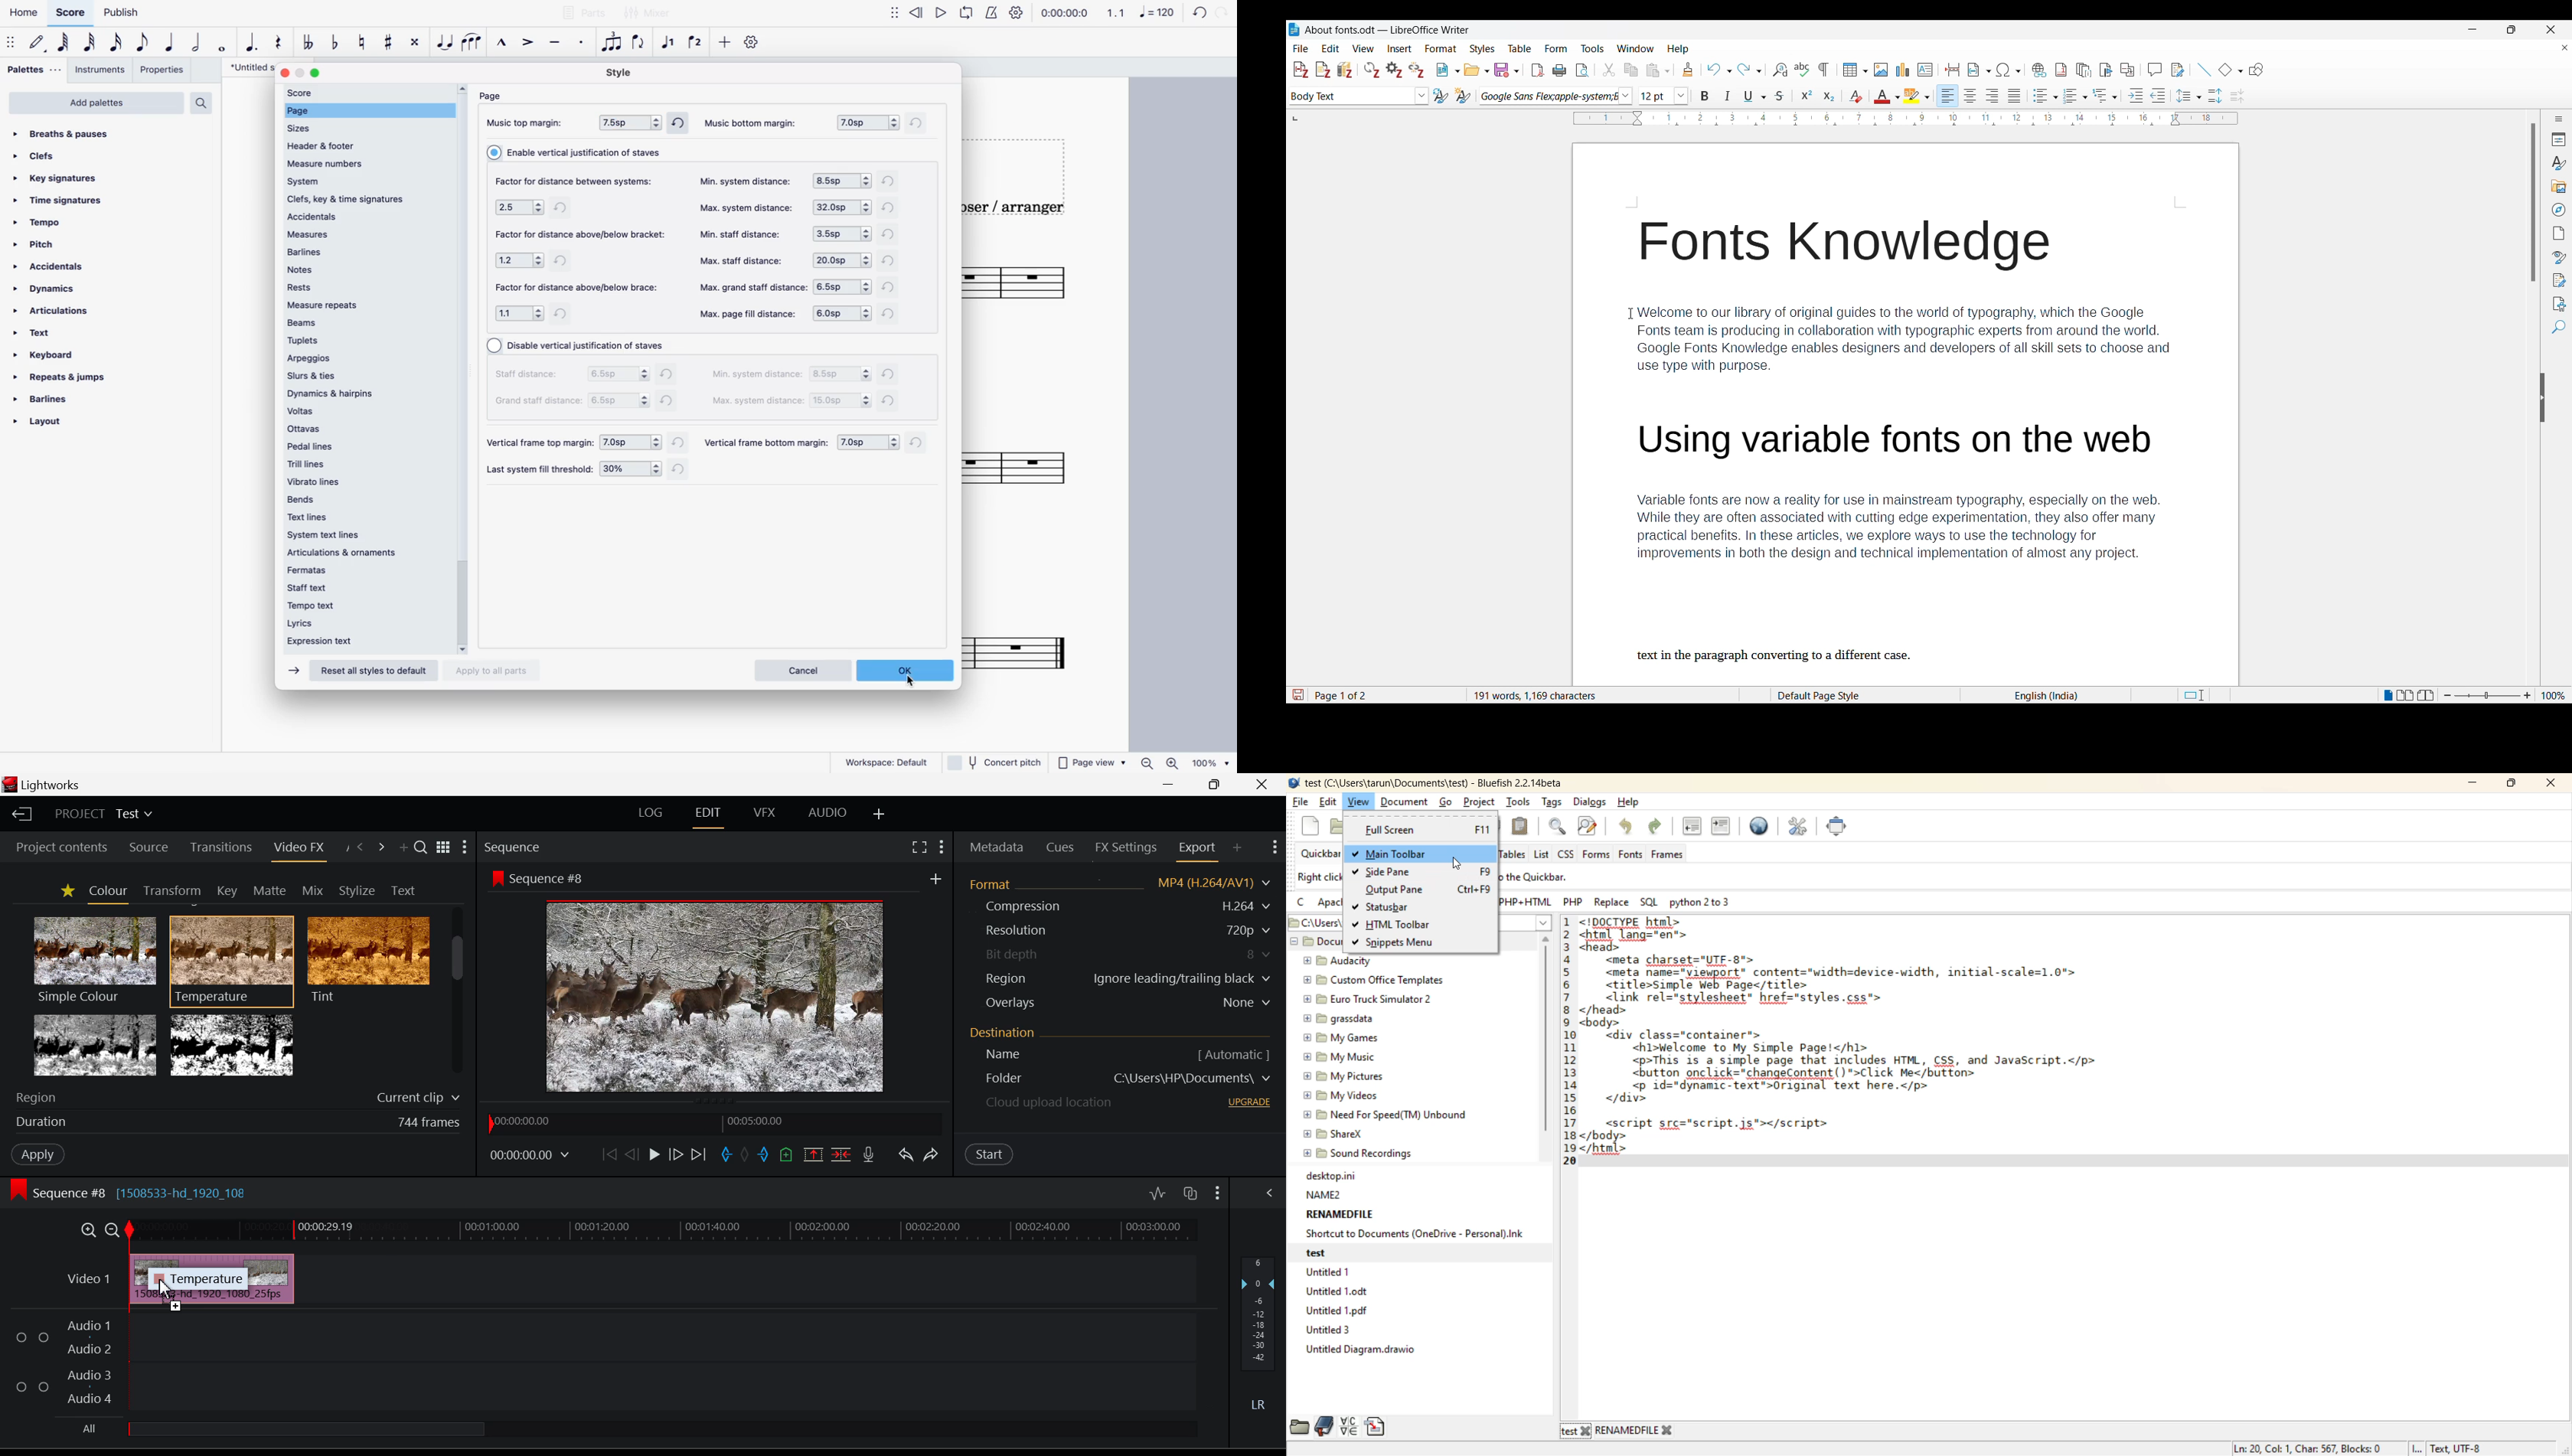 Image resolution: width=2576 pixels, height=1456 pixels. I want to click on Insert line, so click(2204, 70).